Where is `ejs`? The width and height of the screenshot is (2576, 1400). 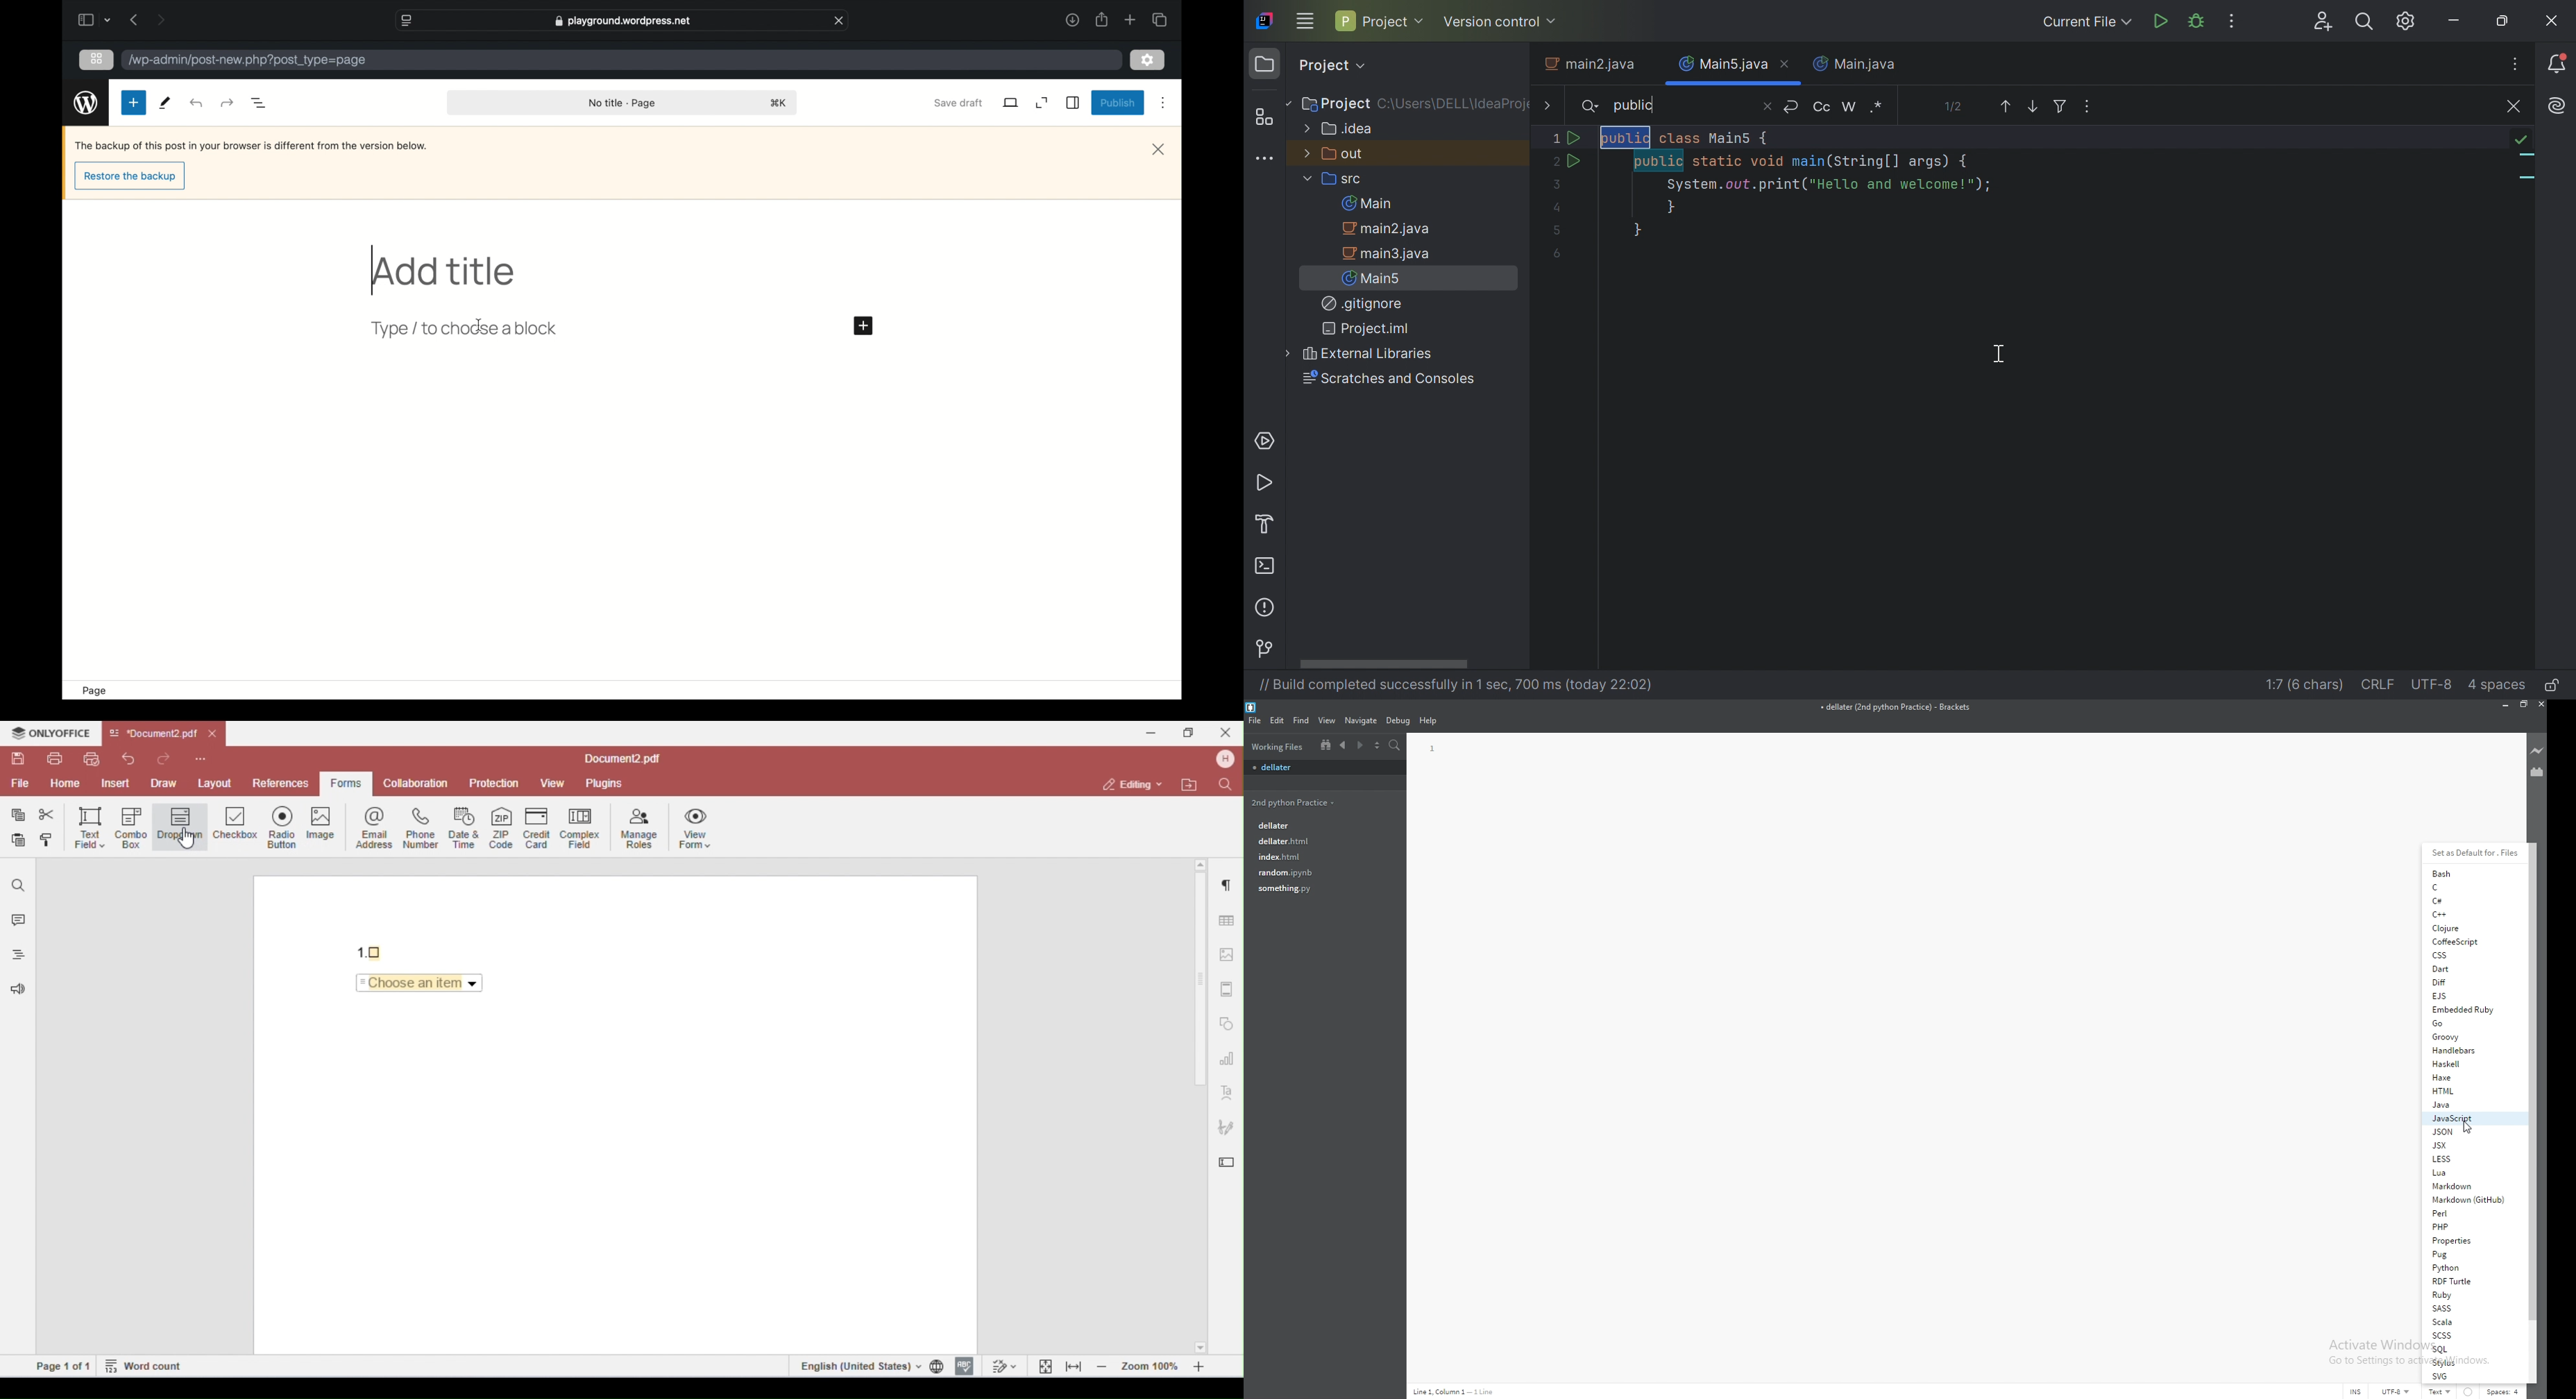 ejs is located at coordinates (2467, 995).